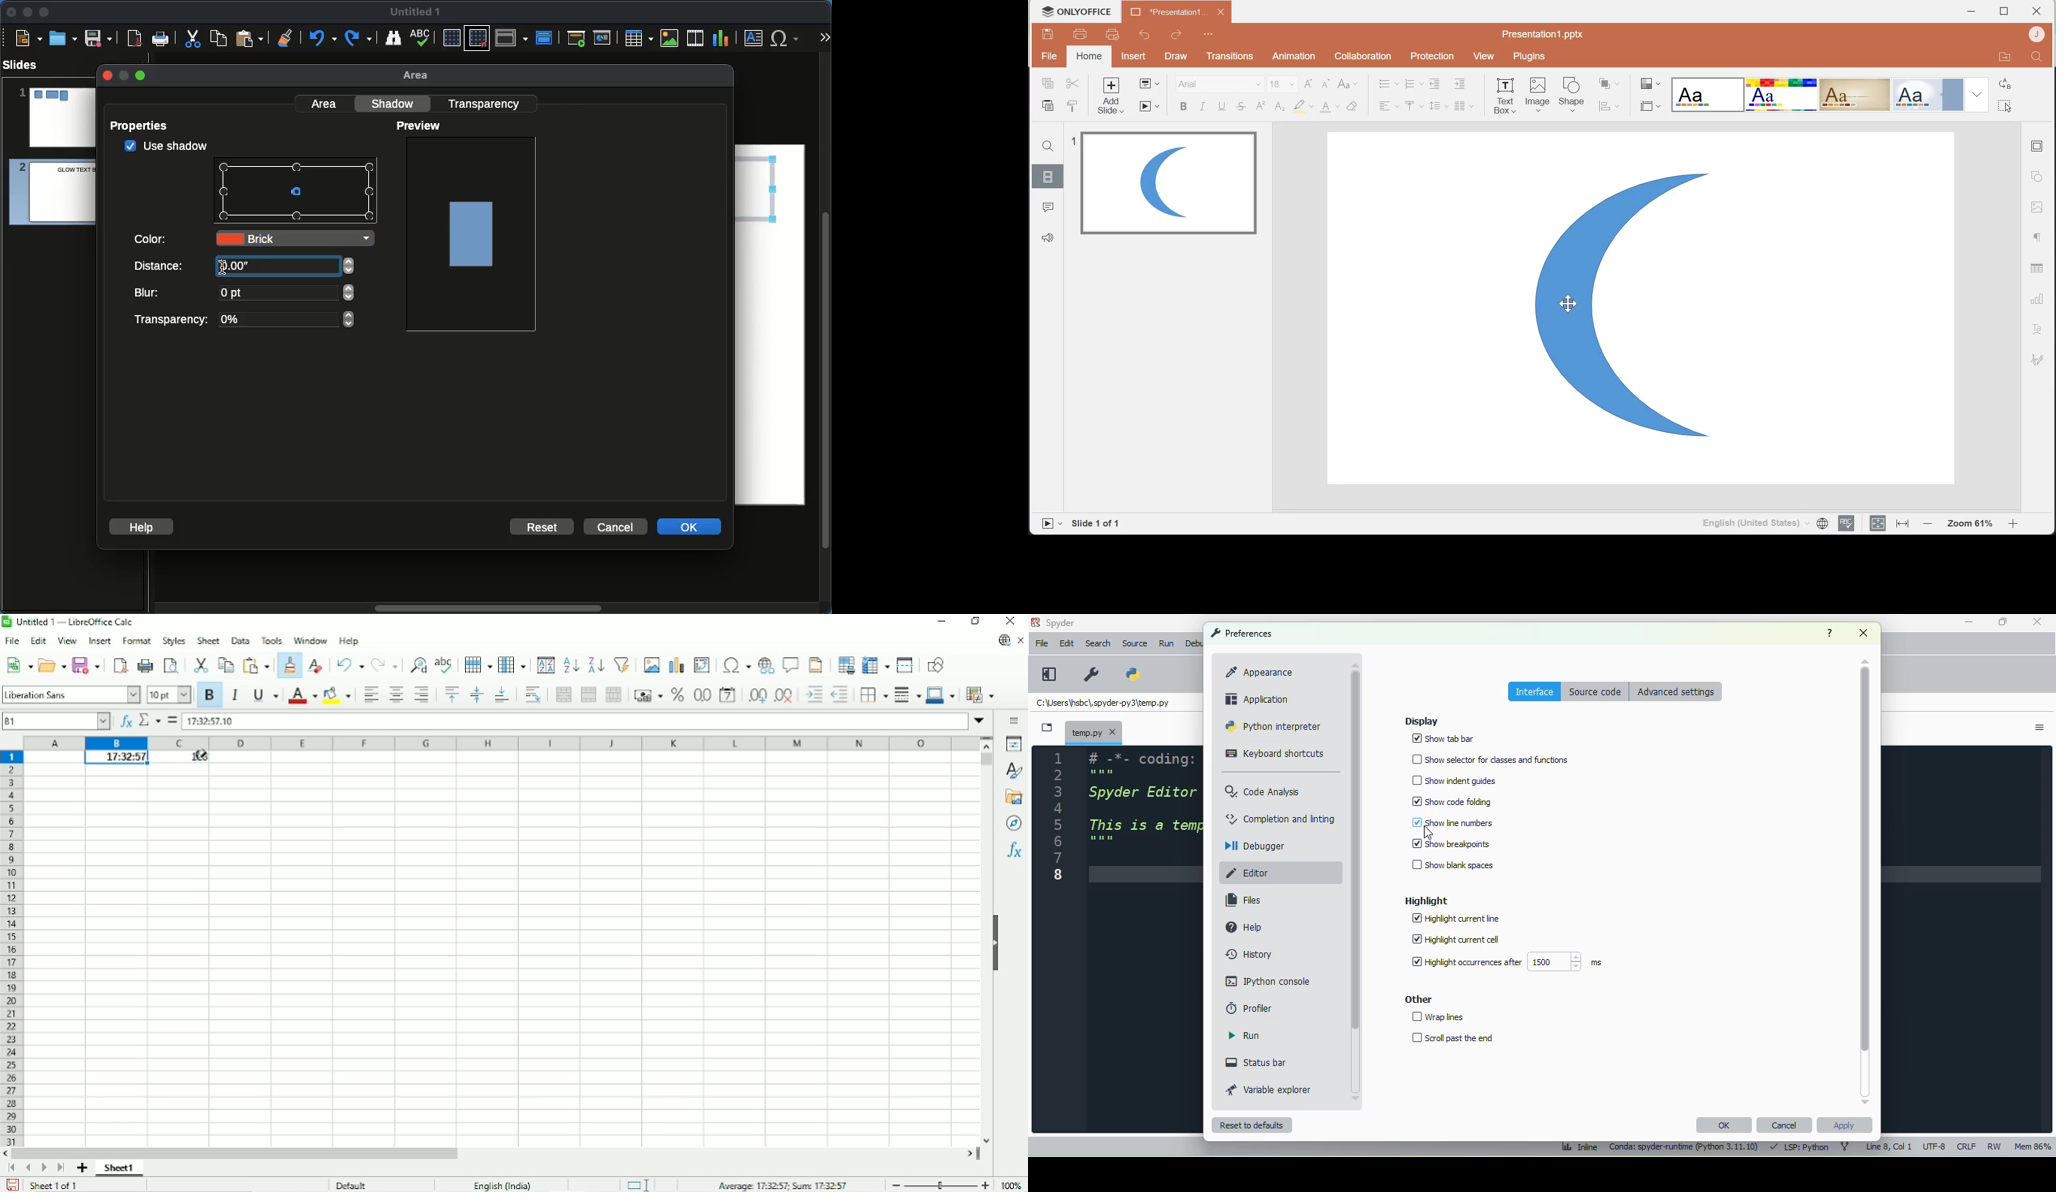 The image size is (2072, 1204). Describe the element at coordinates (1281, 818) in the screenshot. I see `completion and linting` at that location.